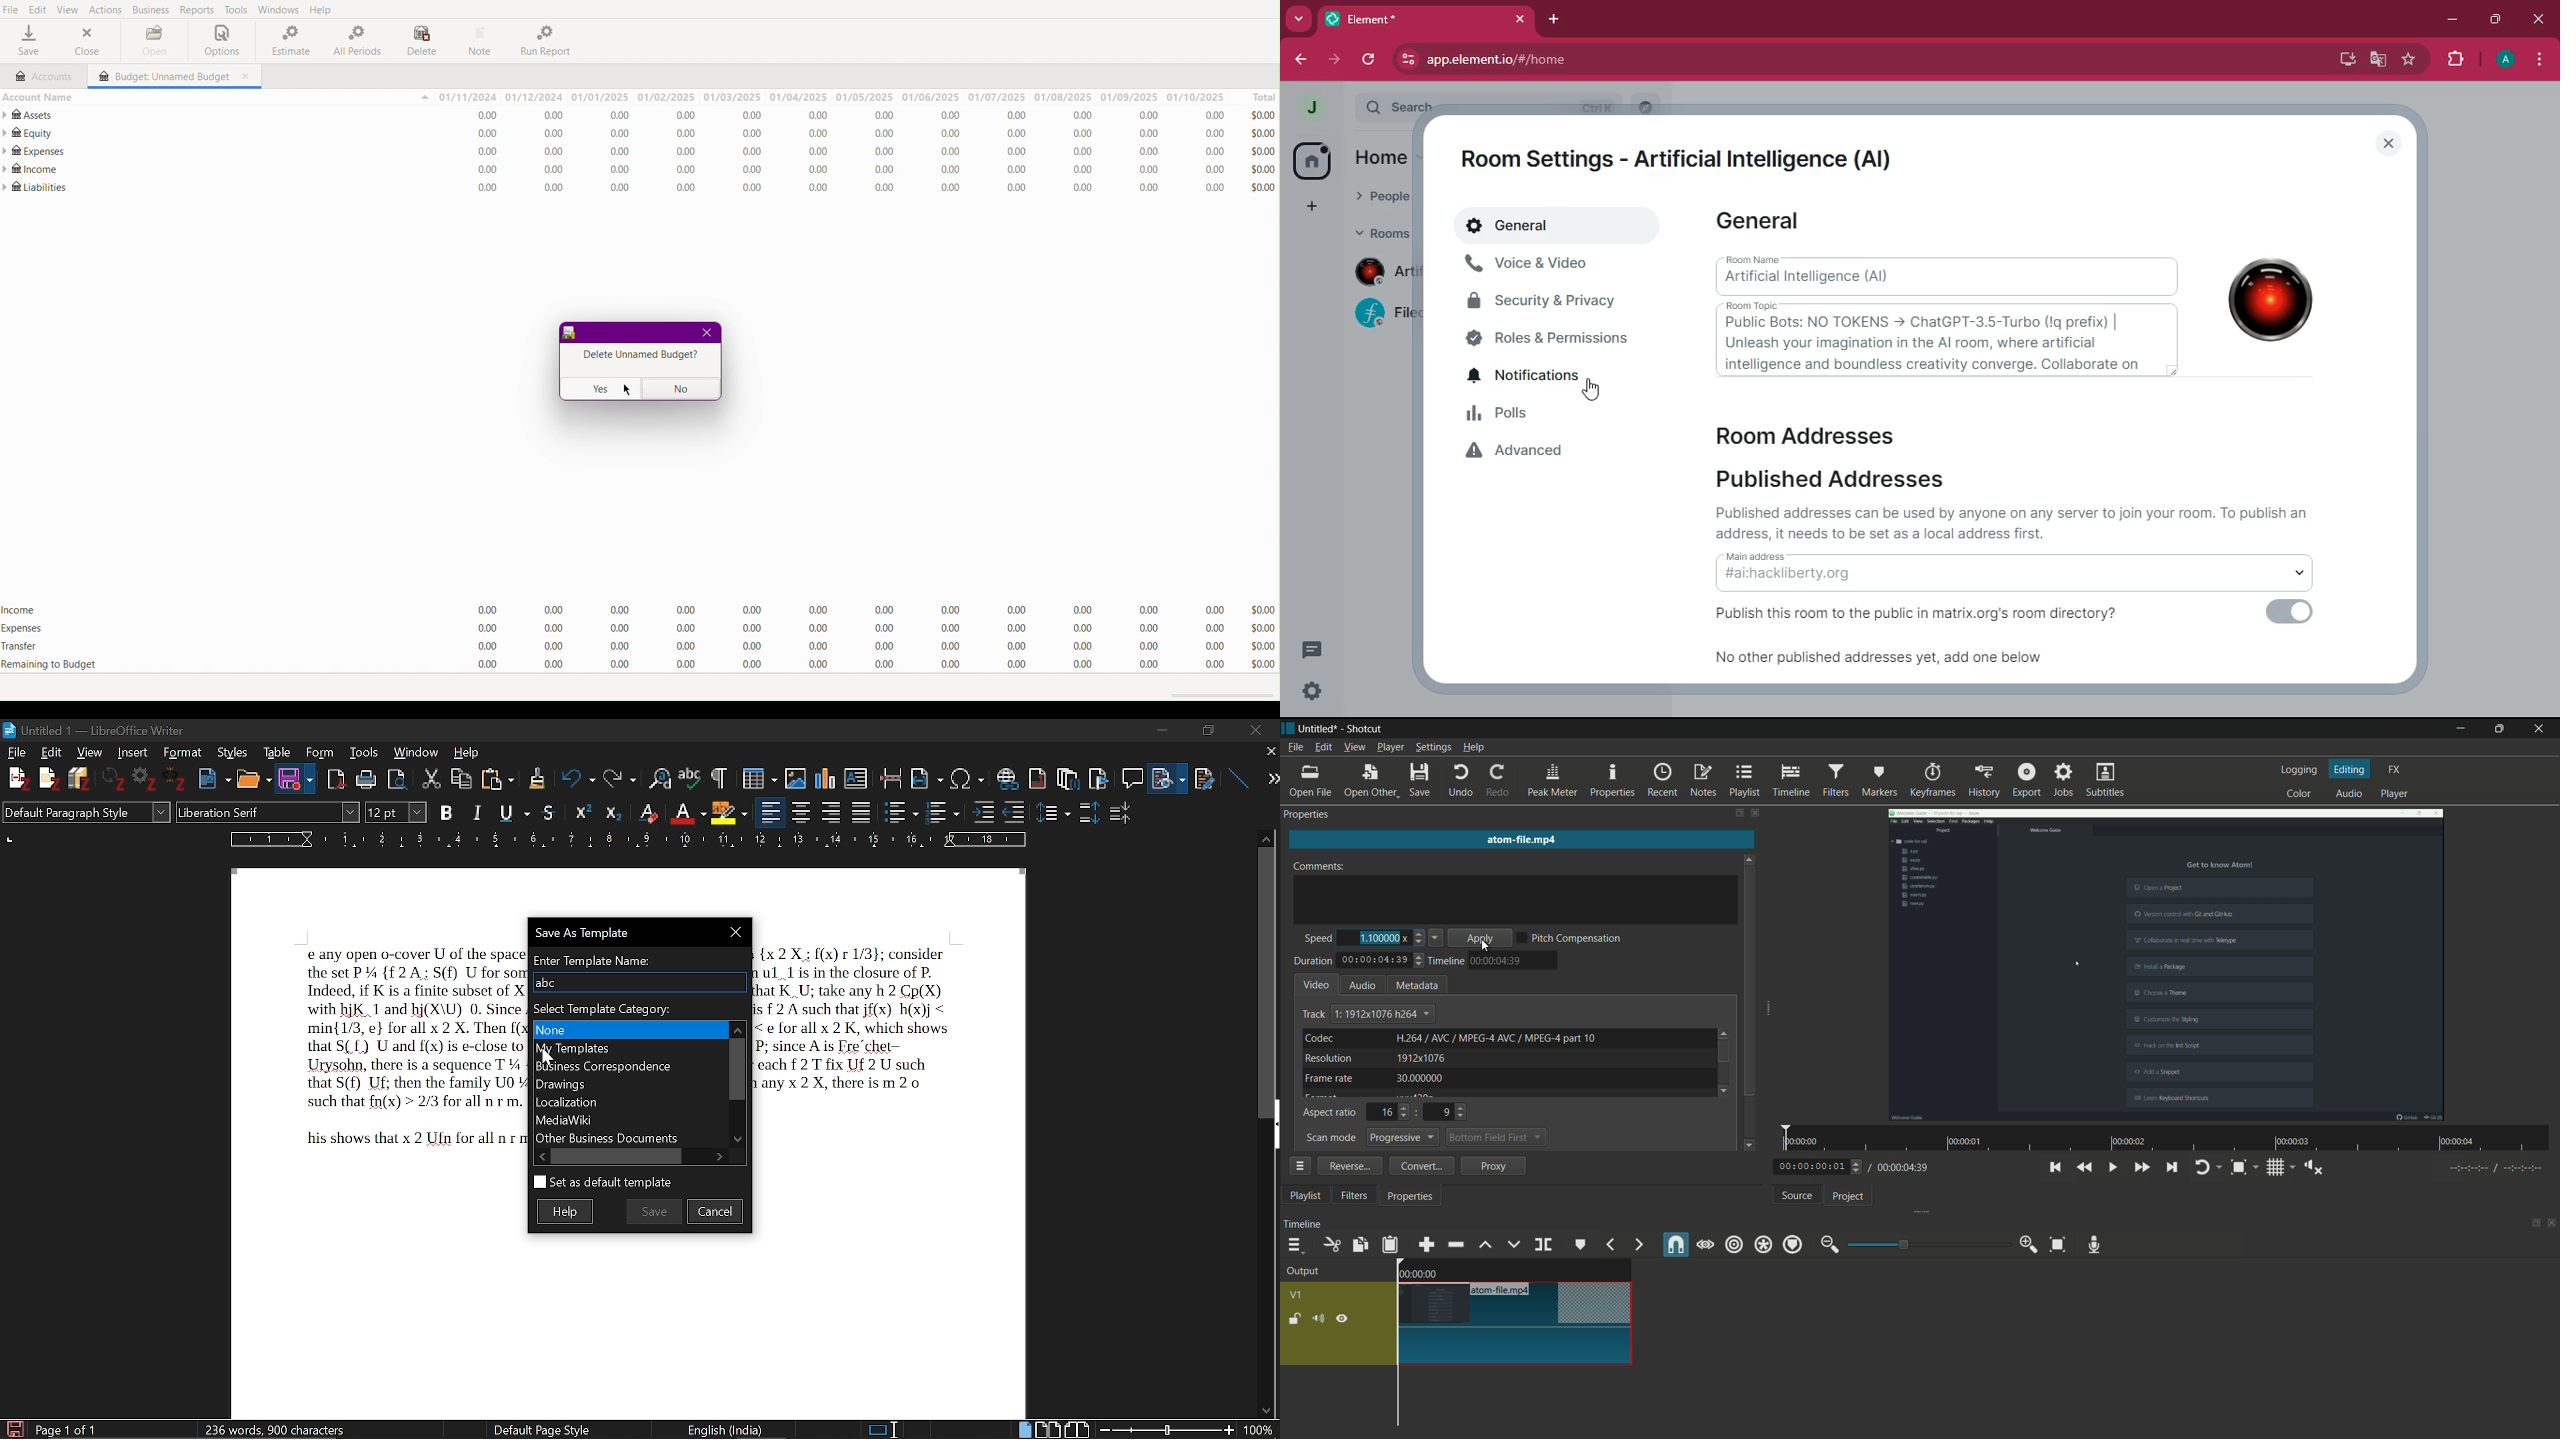 This screenshot has height=1456, width=2576. I want to click on app icon, so click(1288, 728).